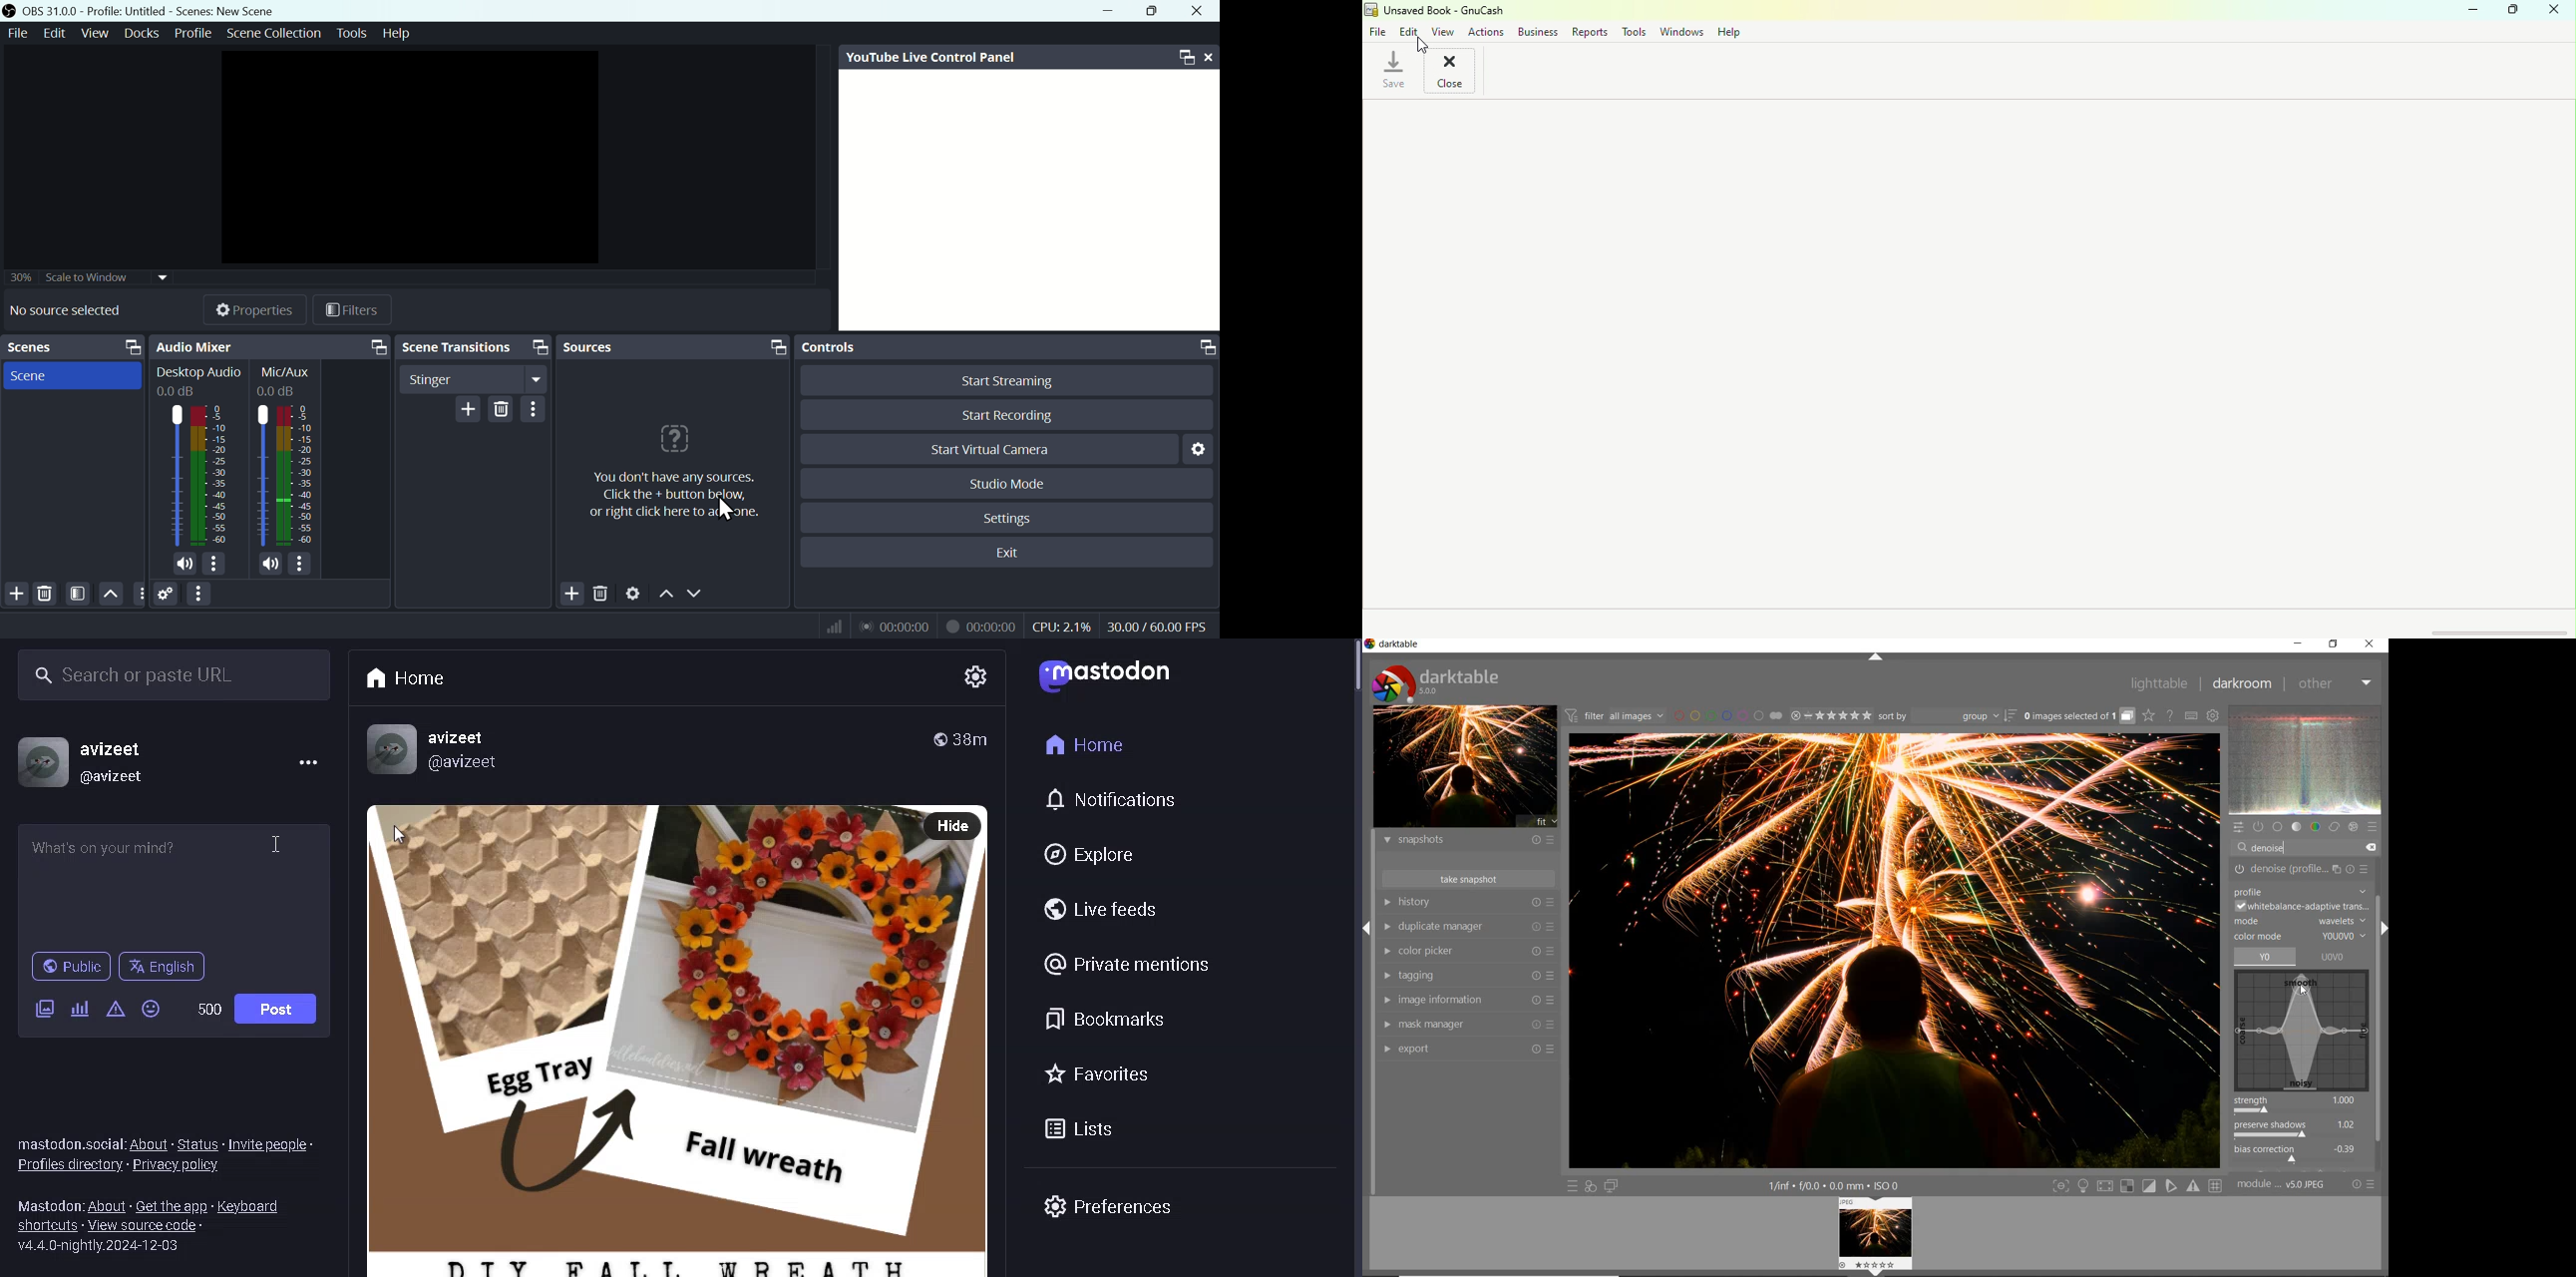  What do you see at coordinates (15, 594) in the screenshot?
I see `Add` at bounding box center [15, 594].